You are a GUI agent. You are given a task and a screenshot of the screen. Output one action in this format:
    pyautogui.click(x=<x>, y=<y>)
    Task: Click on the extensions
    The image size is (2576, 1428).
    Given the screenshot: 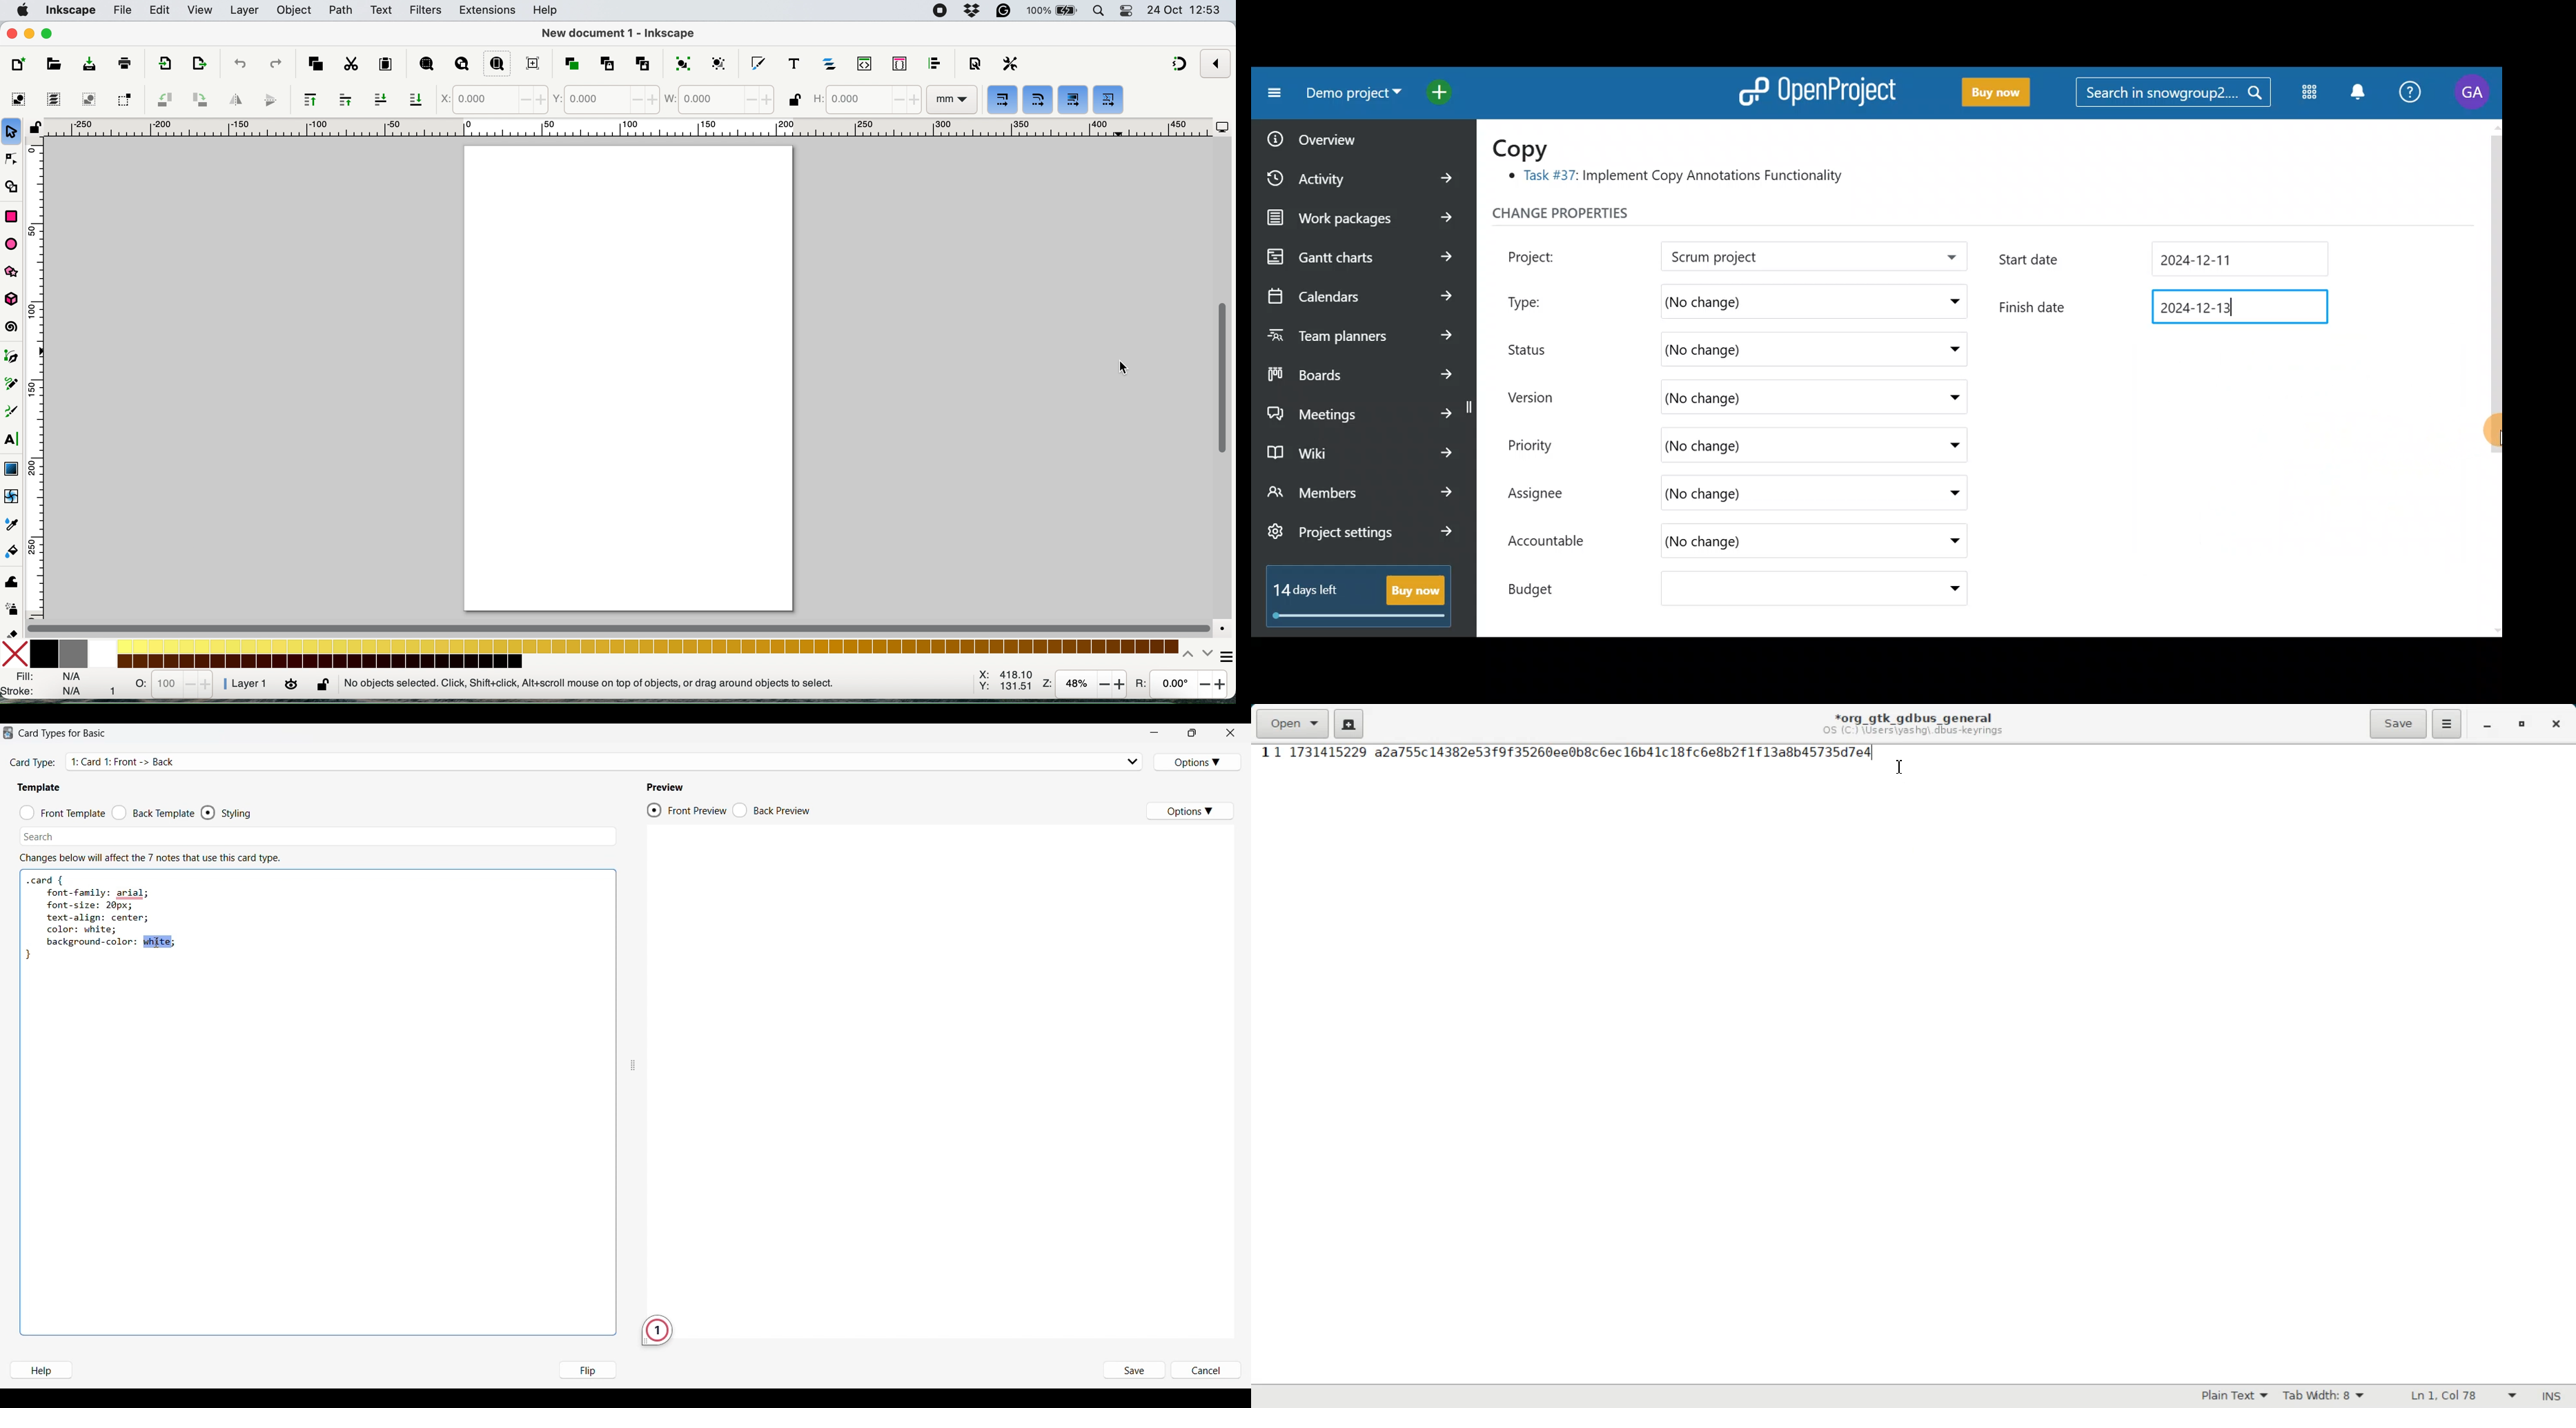 What is the action you would take?
    pyautogui.click(x=488, y=11)
    